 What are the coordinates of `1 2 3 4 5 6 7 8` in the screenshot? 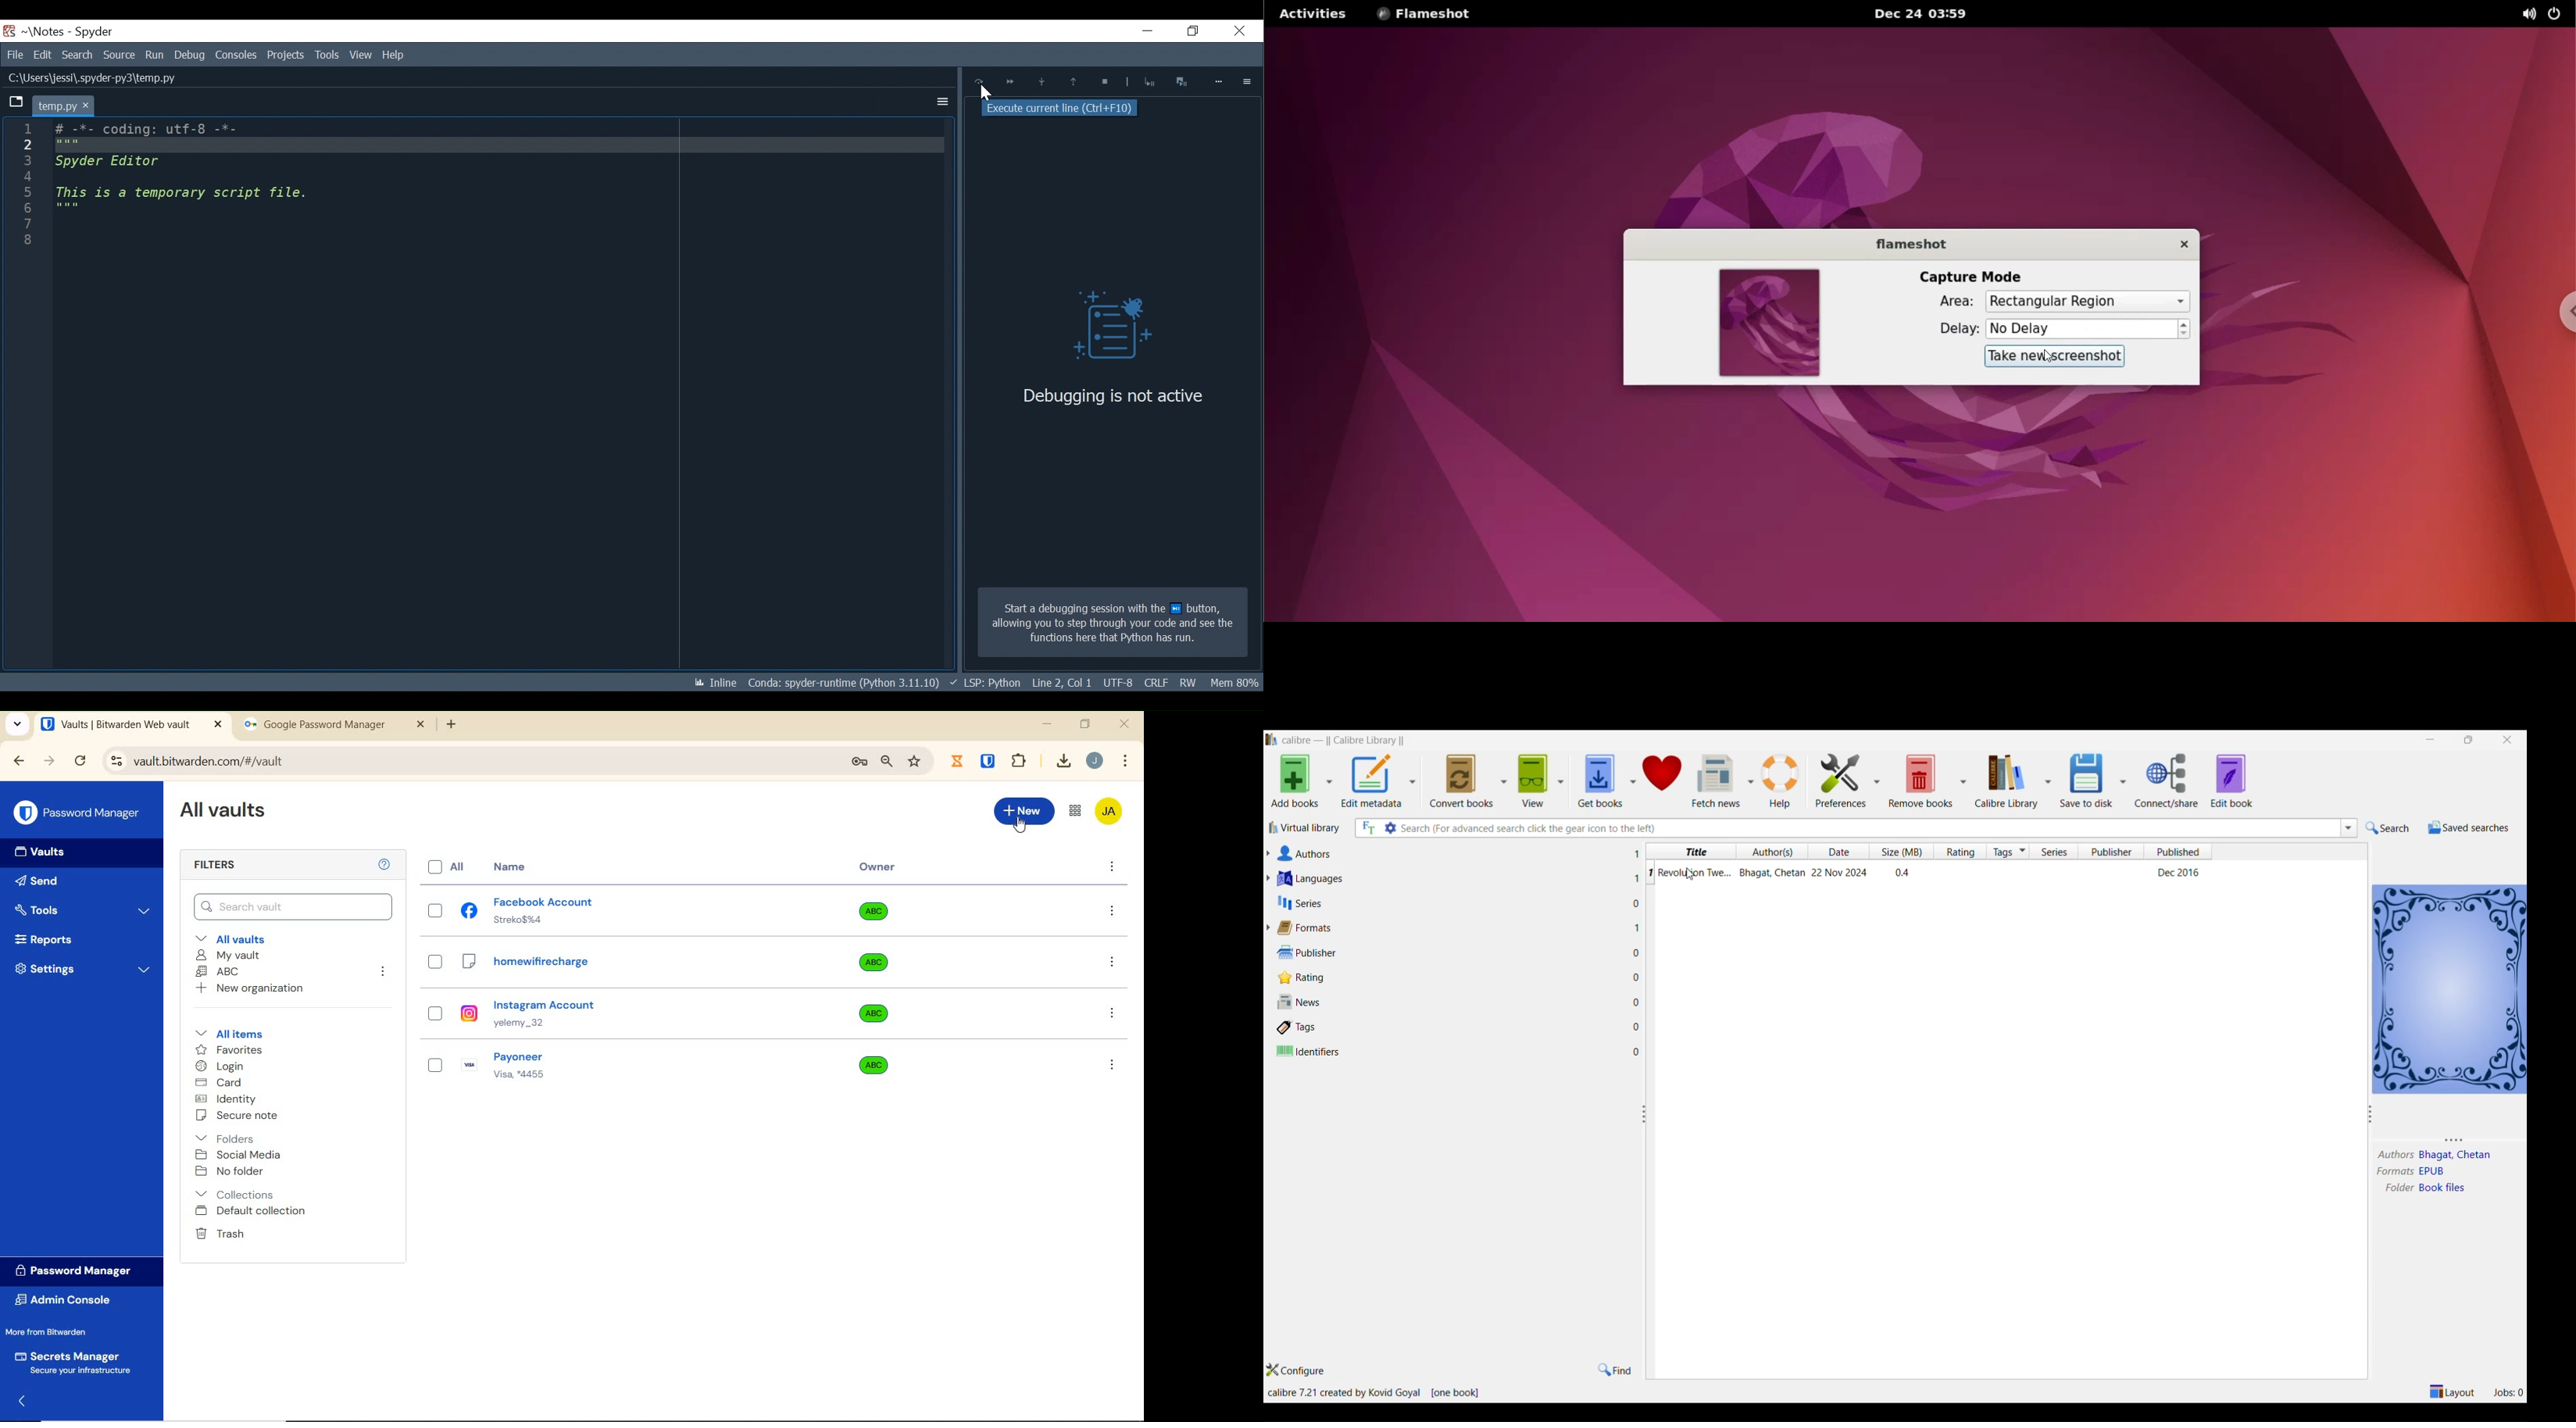 It's located at (26, 190).